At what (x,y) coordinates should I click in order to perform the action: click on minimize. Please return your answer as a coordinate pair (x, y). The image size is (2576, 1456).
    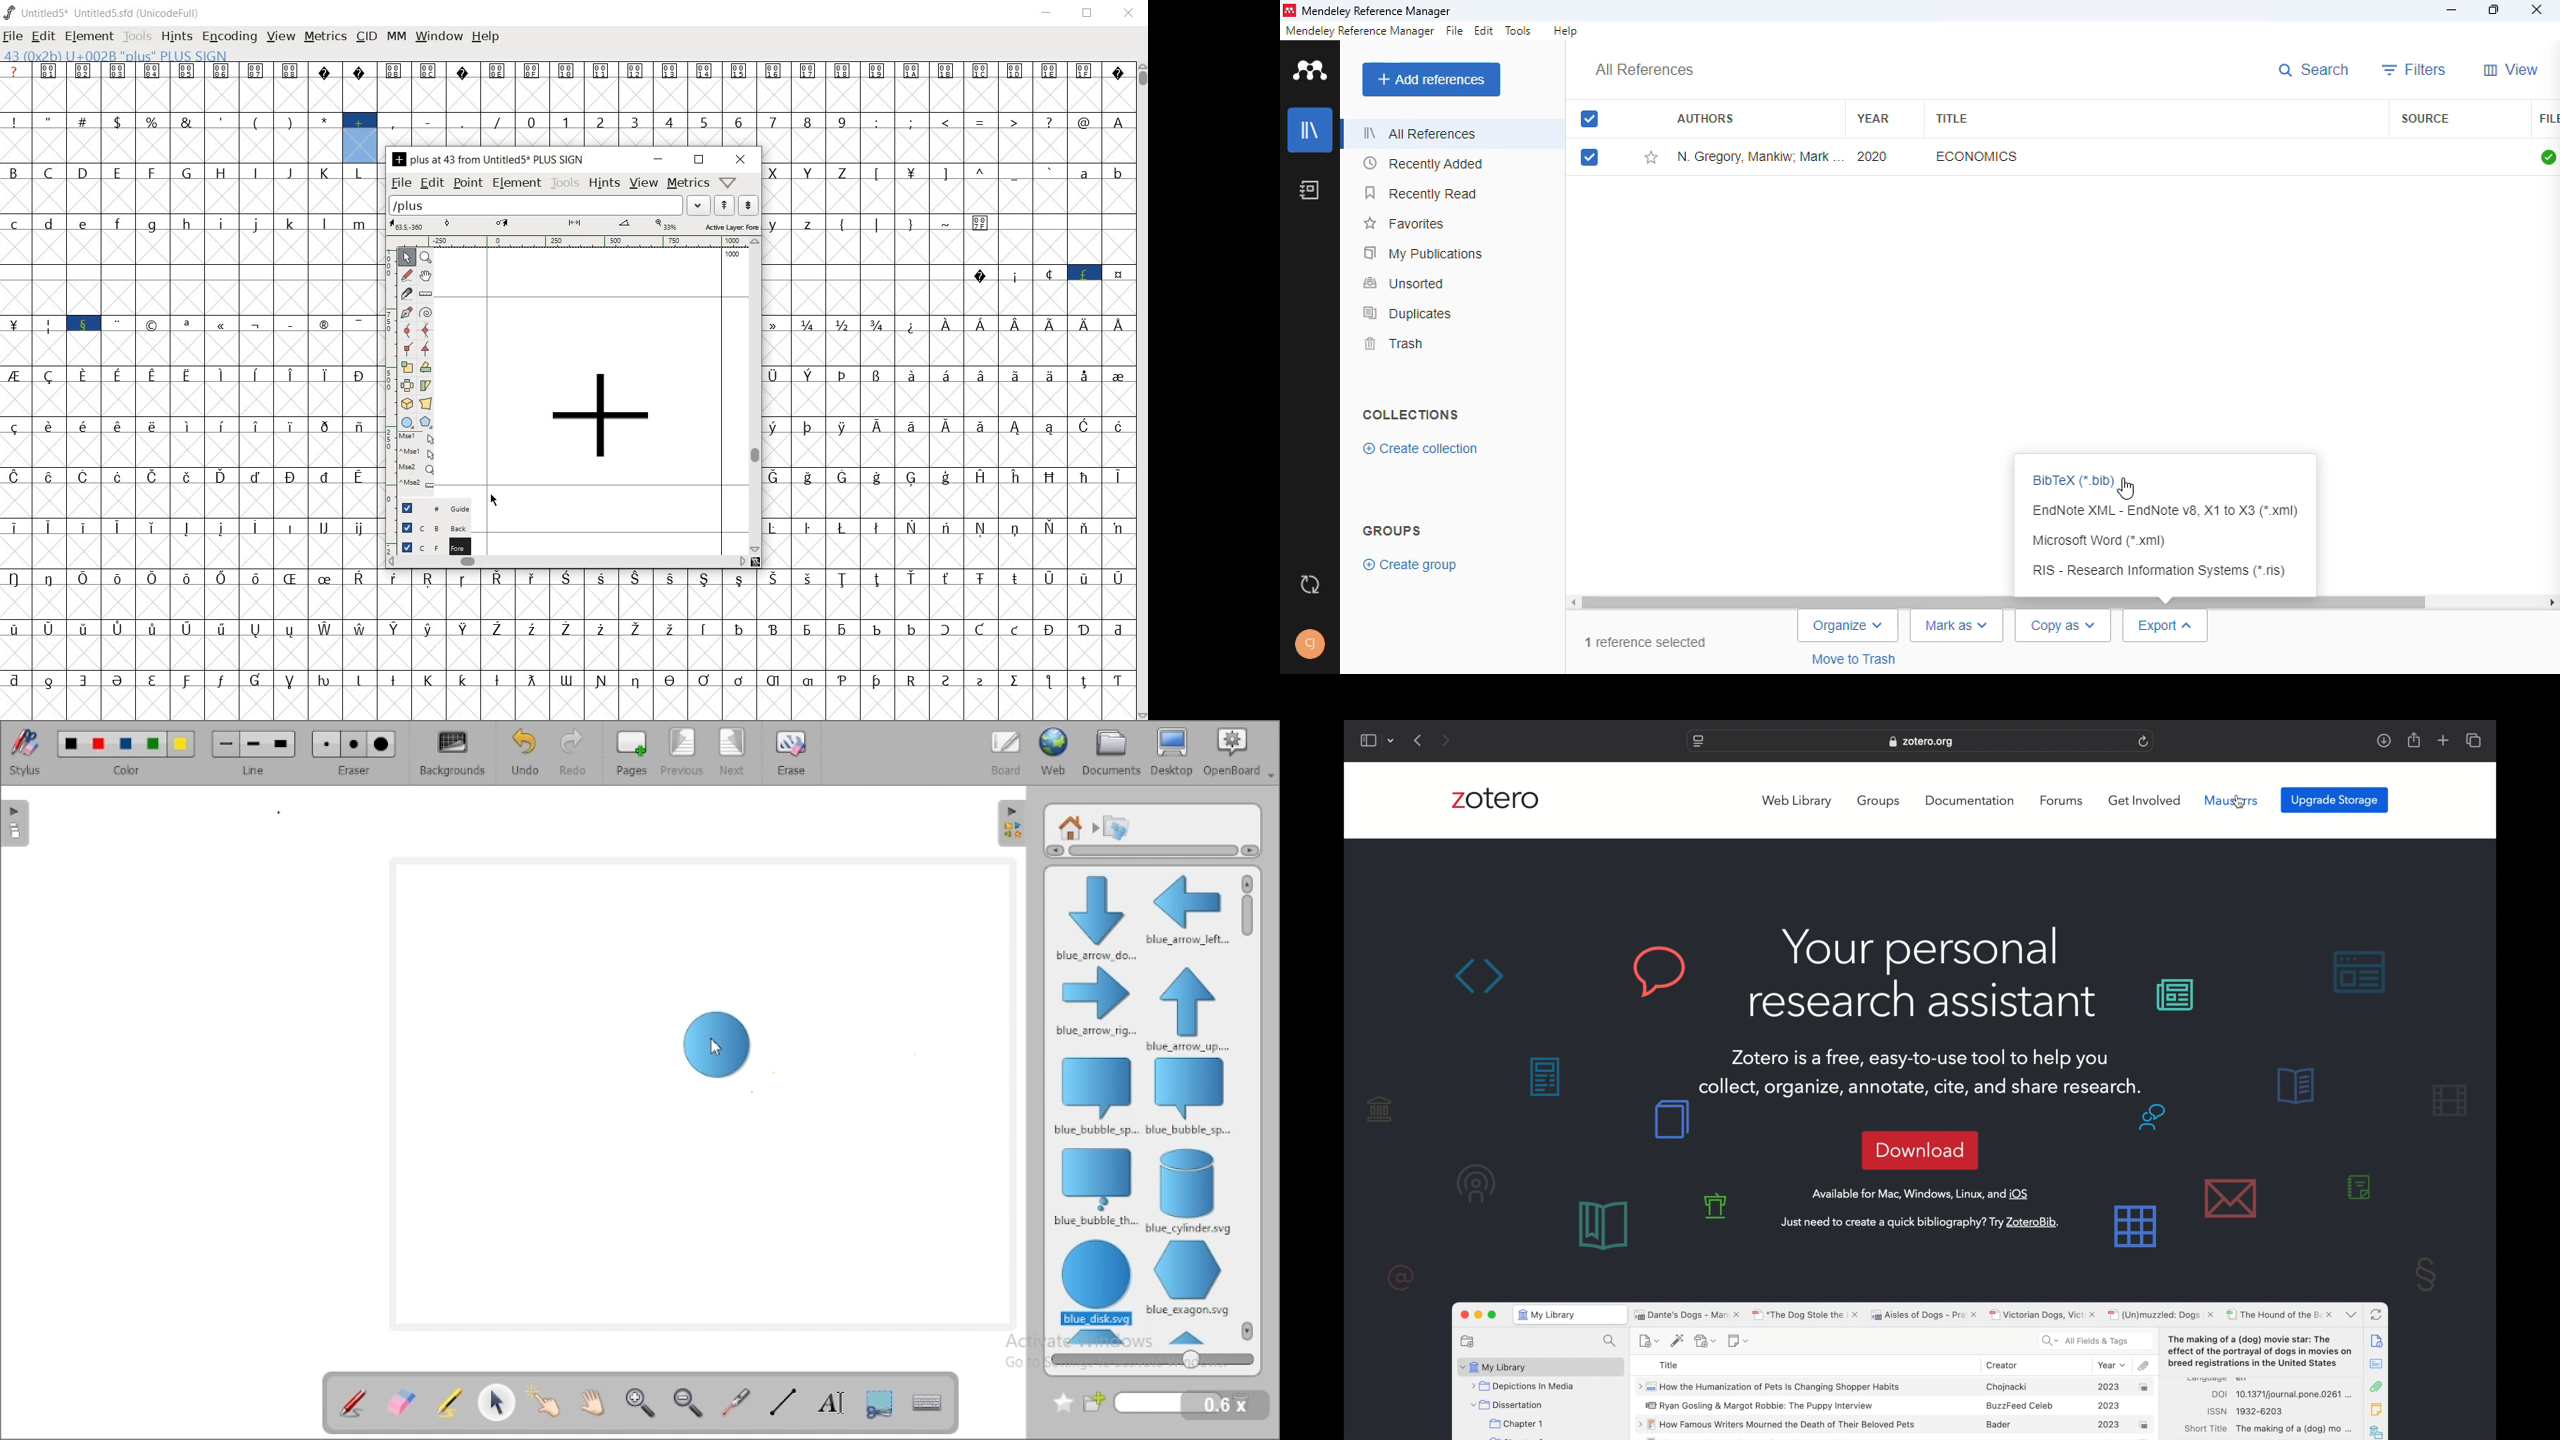
    Looking at the image, I should click on (2451, 10).